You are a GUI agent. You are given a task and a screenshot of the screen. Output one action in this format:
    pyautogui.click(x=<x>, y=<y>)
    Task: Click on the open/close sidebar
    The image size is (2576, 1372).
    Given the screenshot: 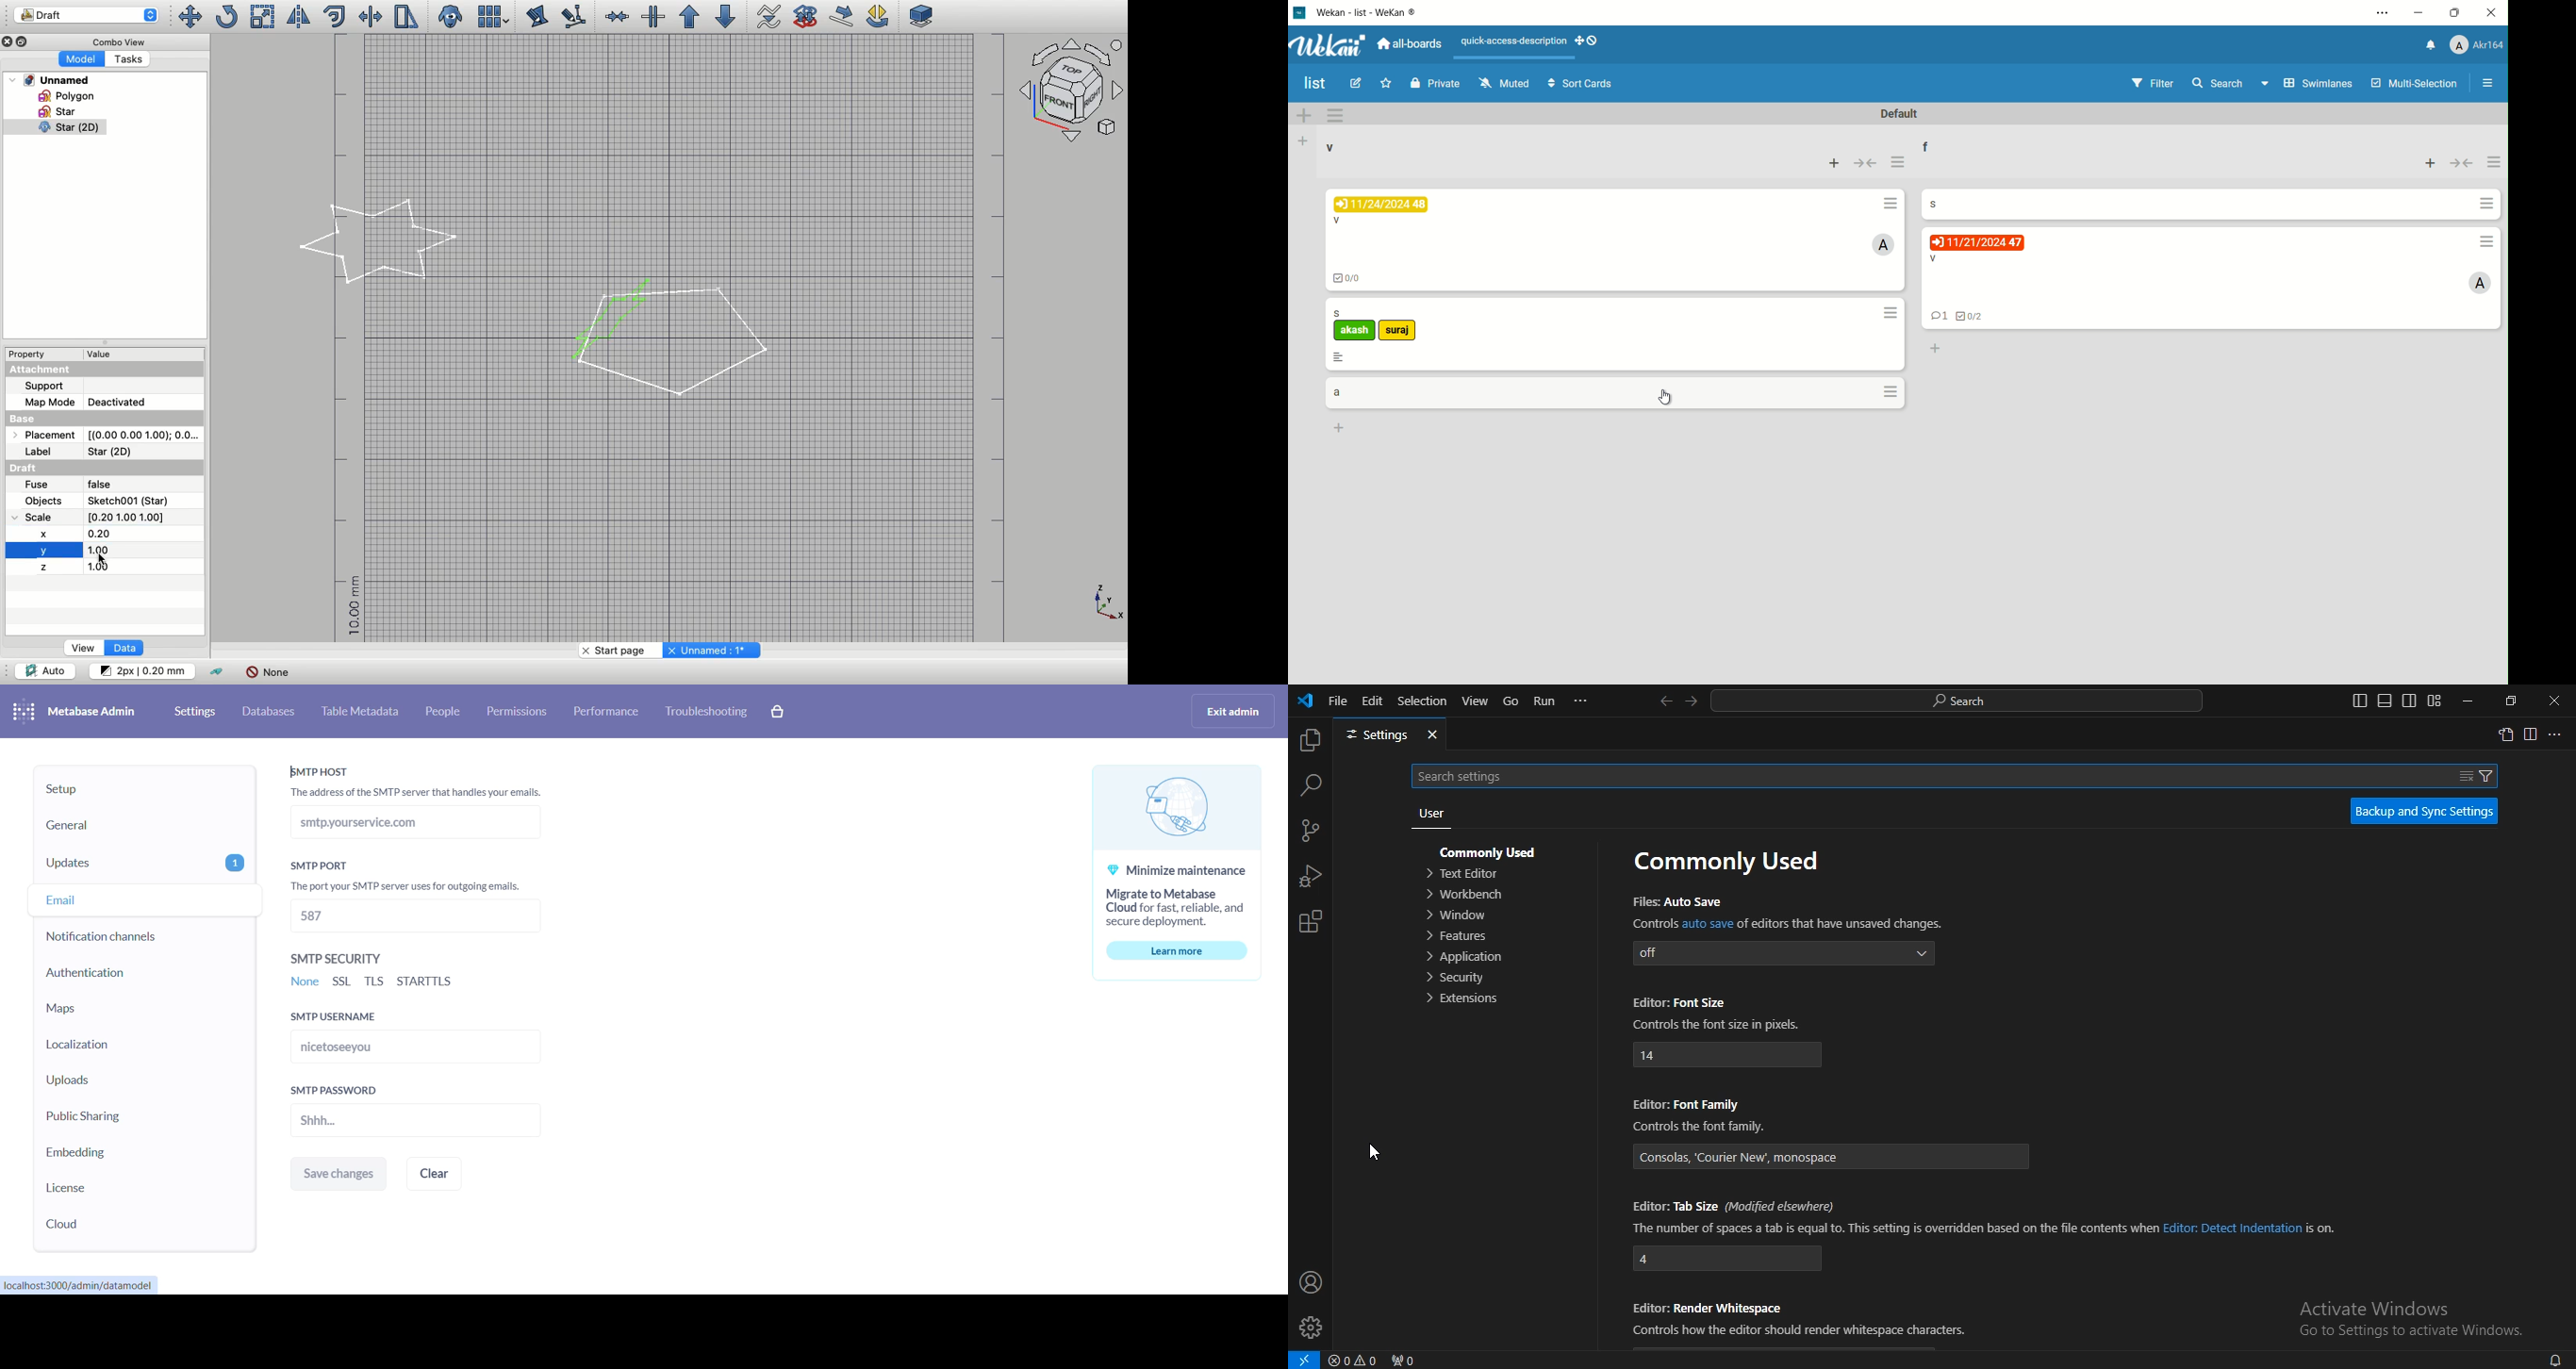 What is the action you would take?
    pyautogui.click(x=2488, y=83)
    